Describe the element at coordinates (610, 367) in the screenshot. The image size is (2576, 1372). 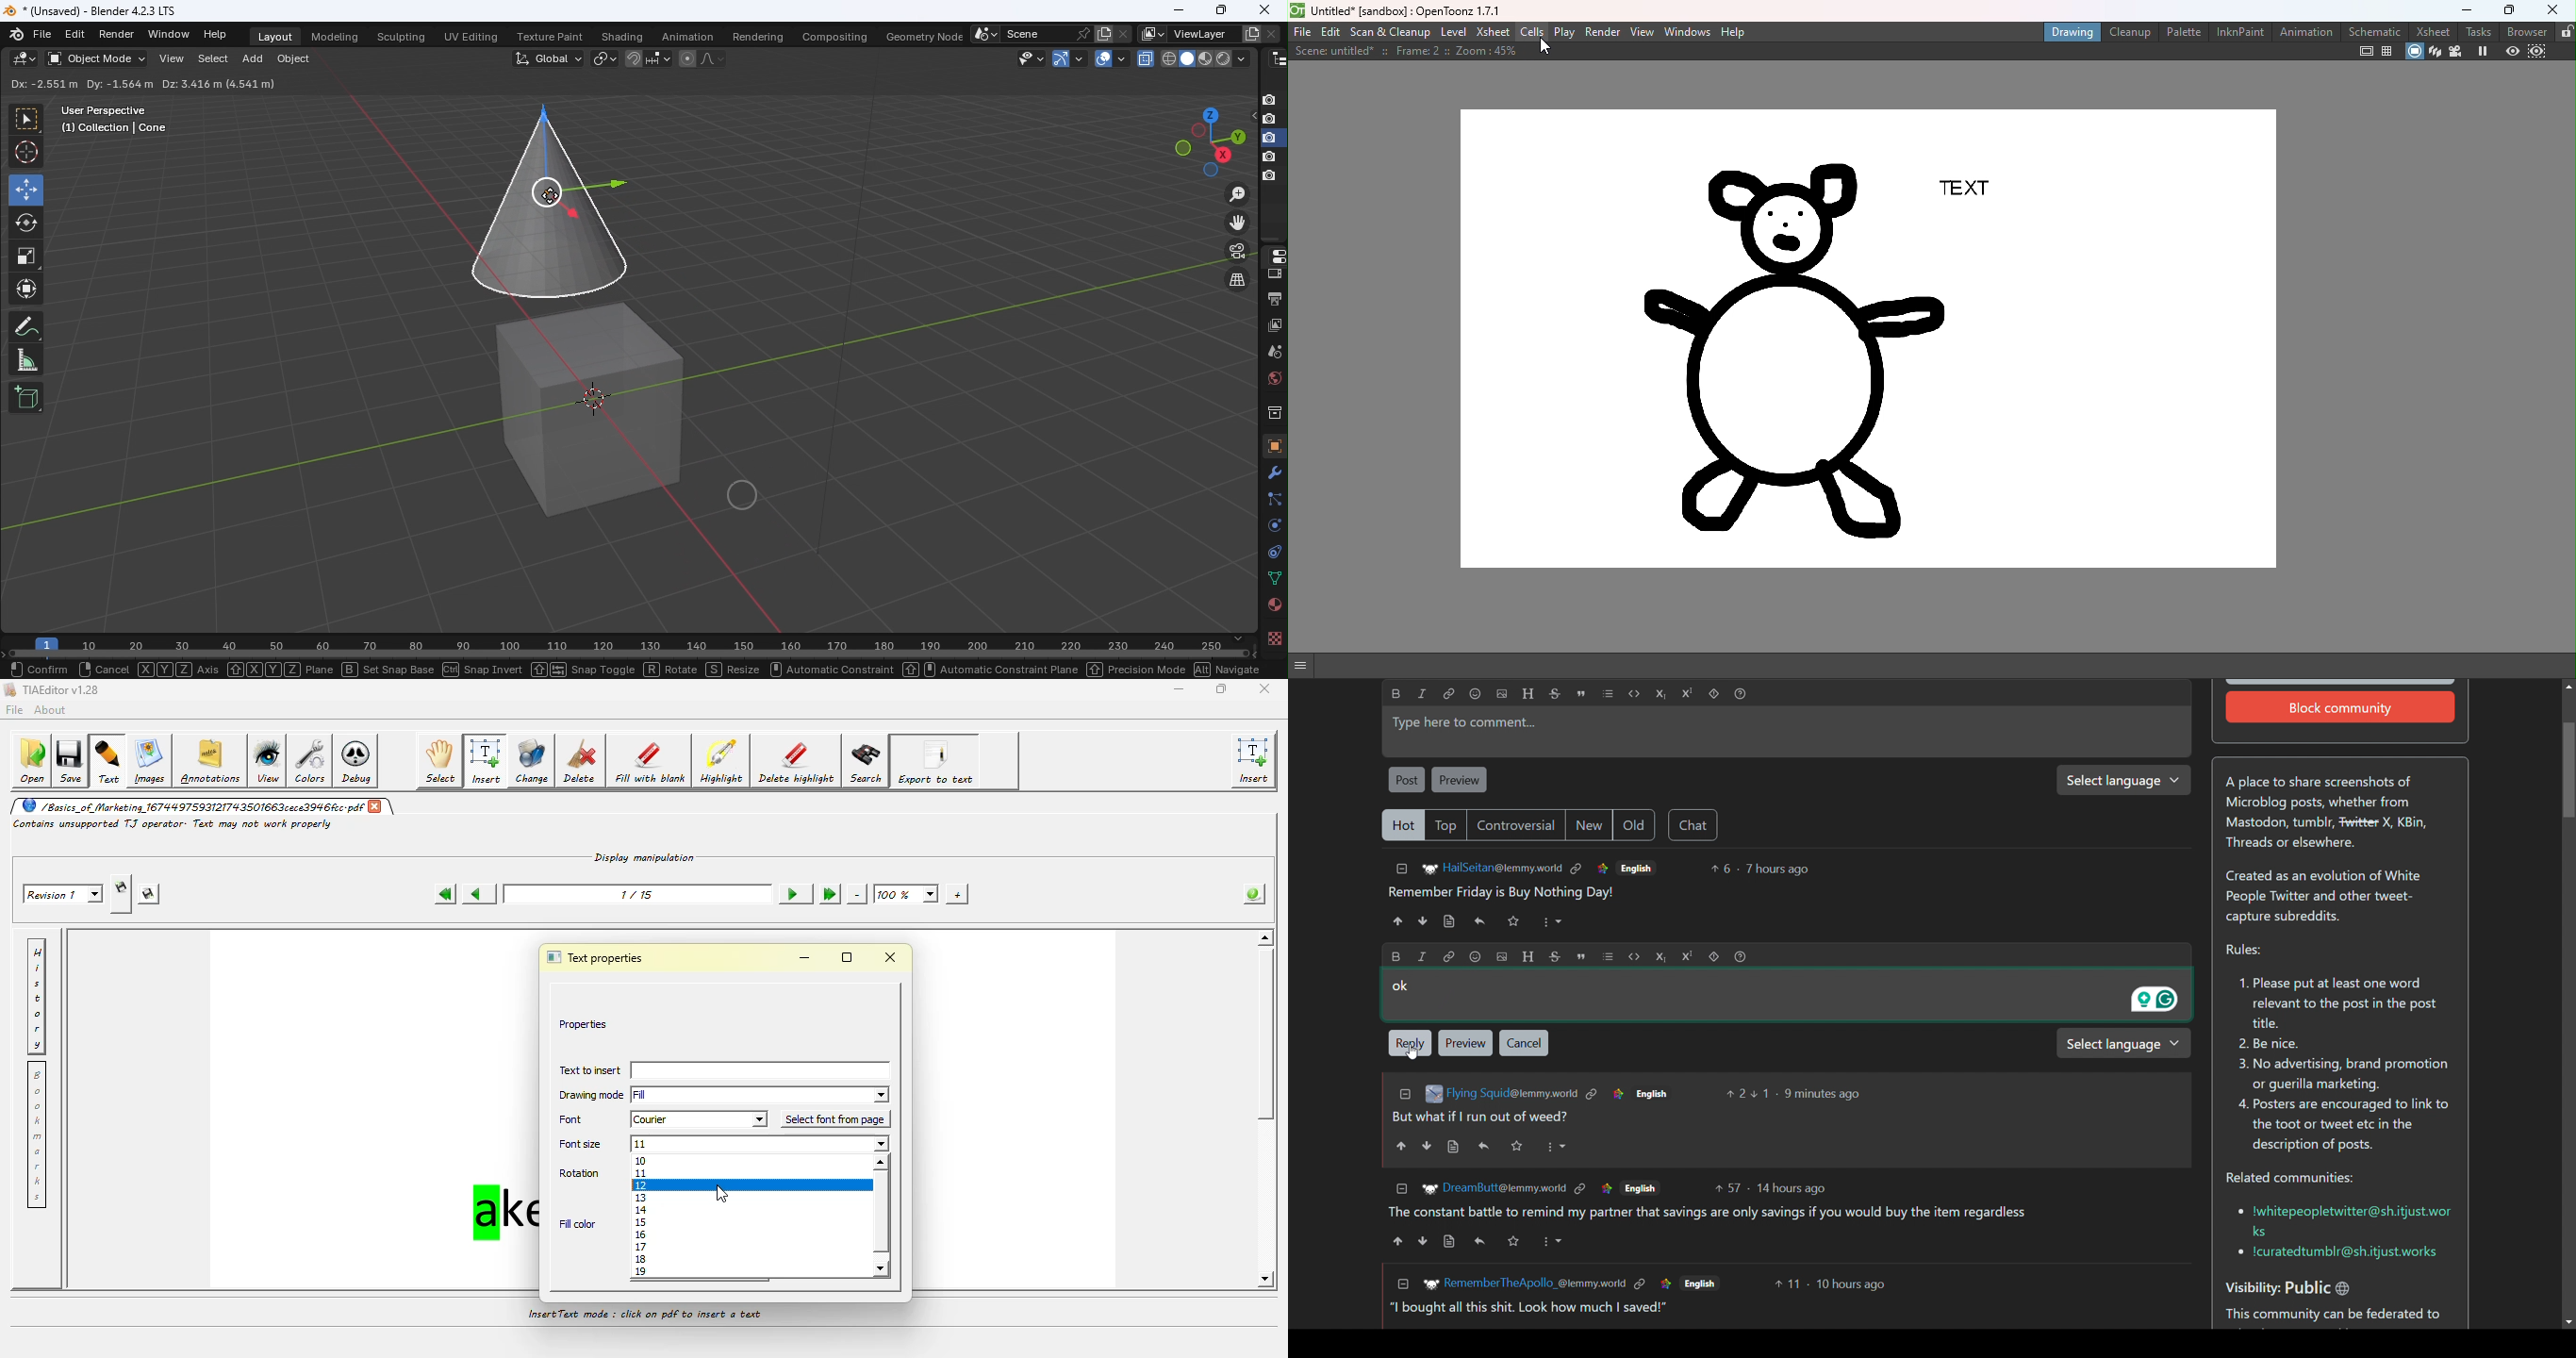
I see `Workspace` at that location.